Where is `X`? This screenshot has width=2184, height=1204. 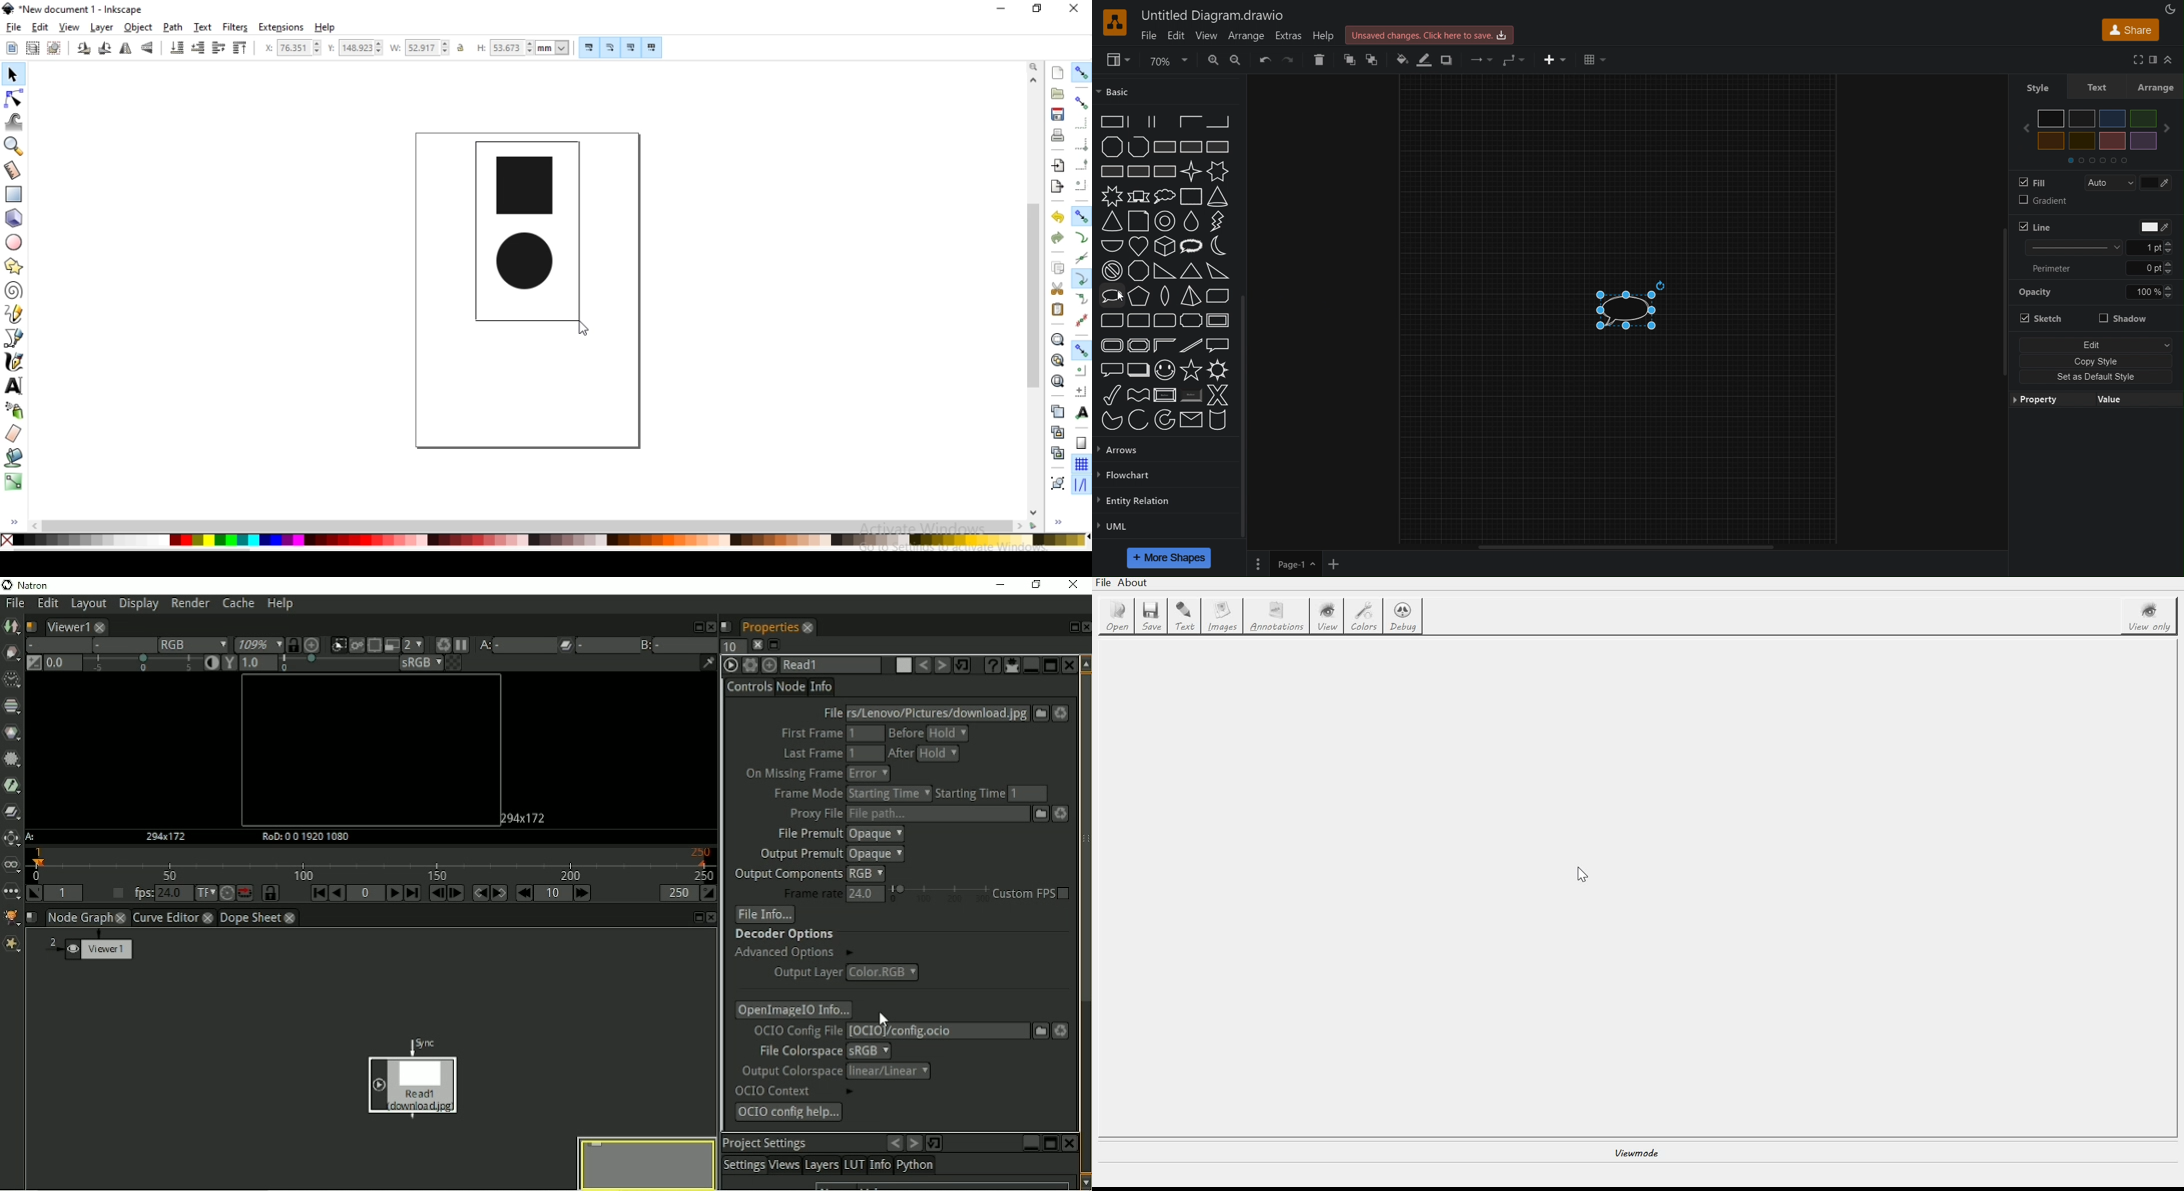 X is located at coordinates (1218, 395).